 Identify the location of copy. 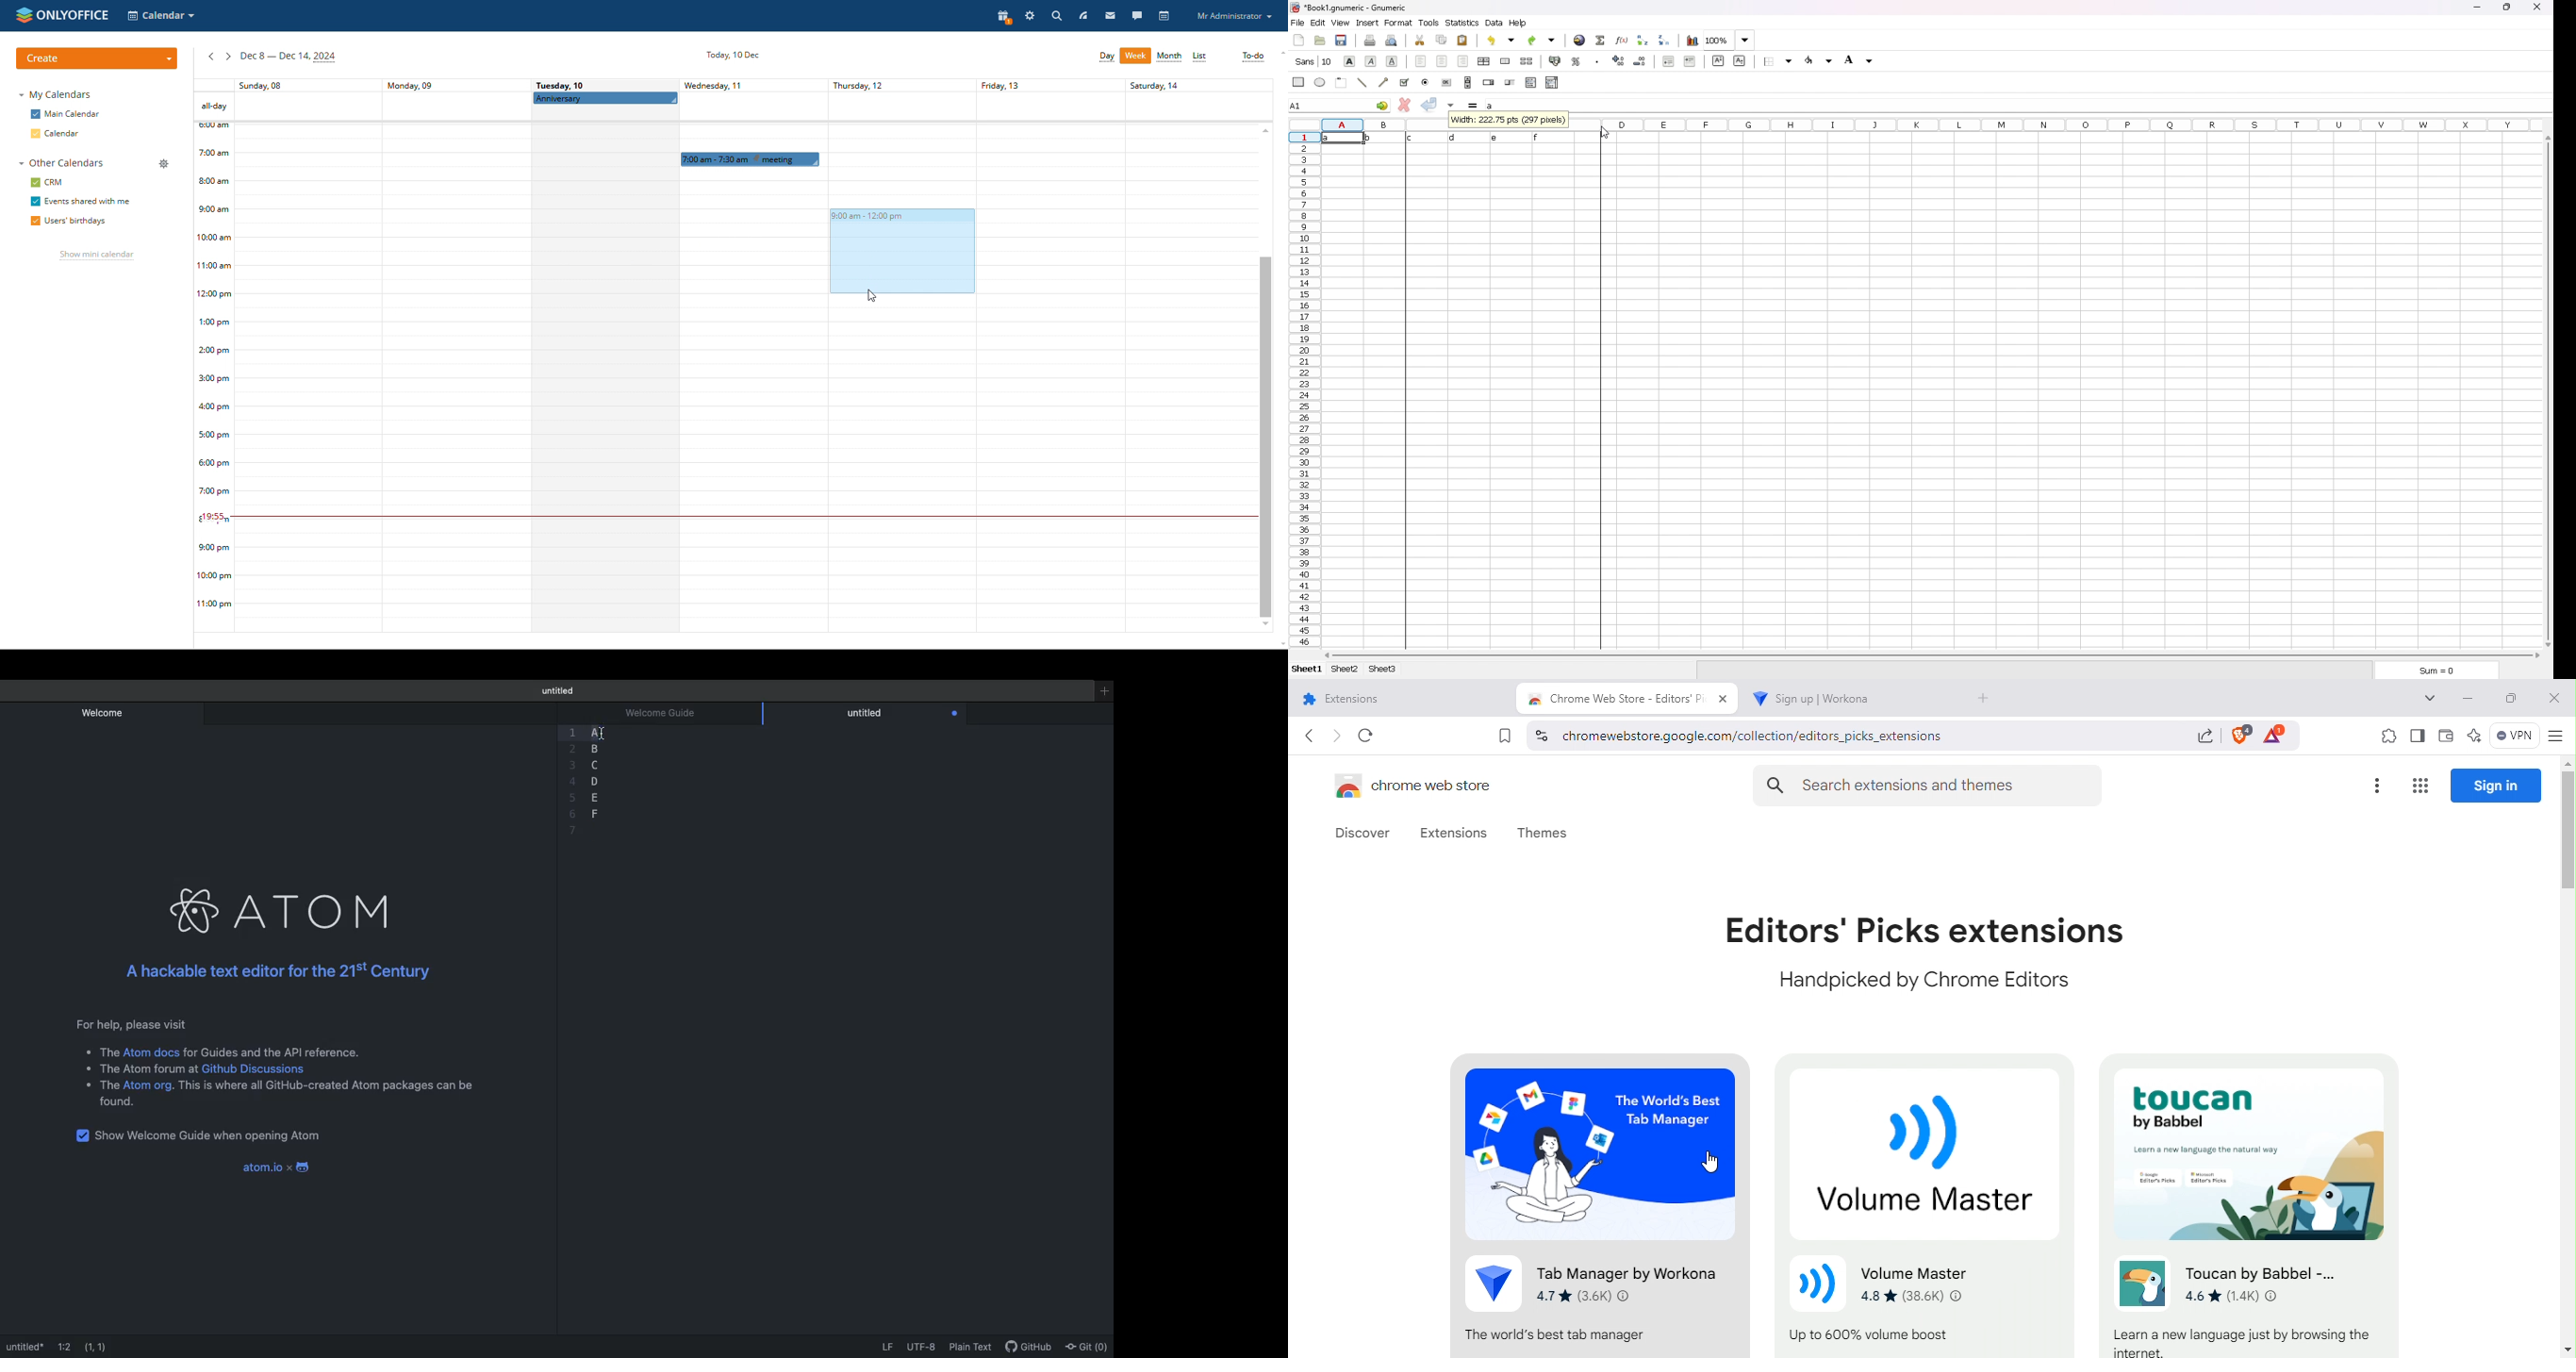
(1442, 40).